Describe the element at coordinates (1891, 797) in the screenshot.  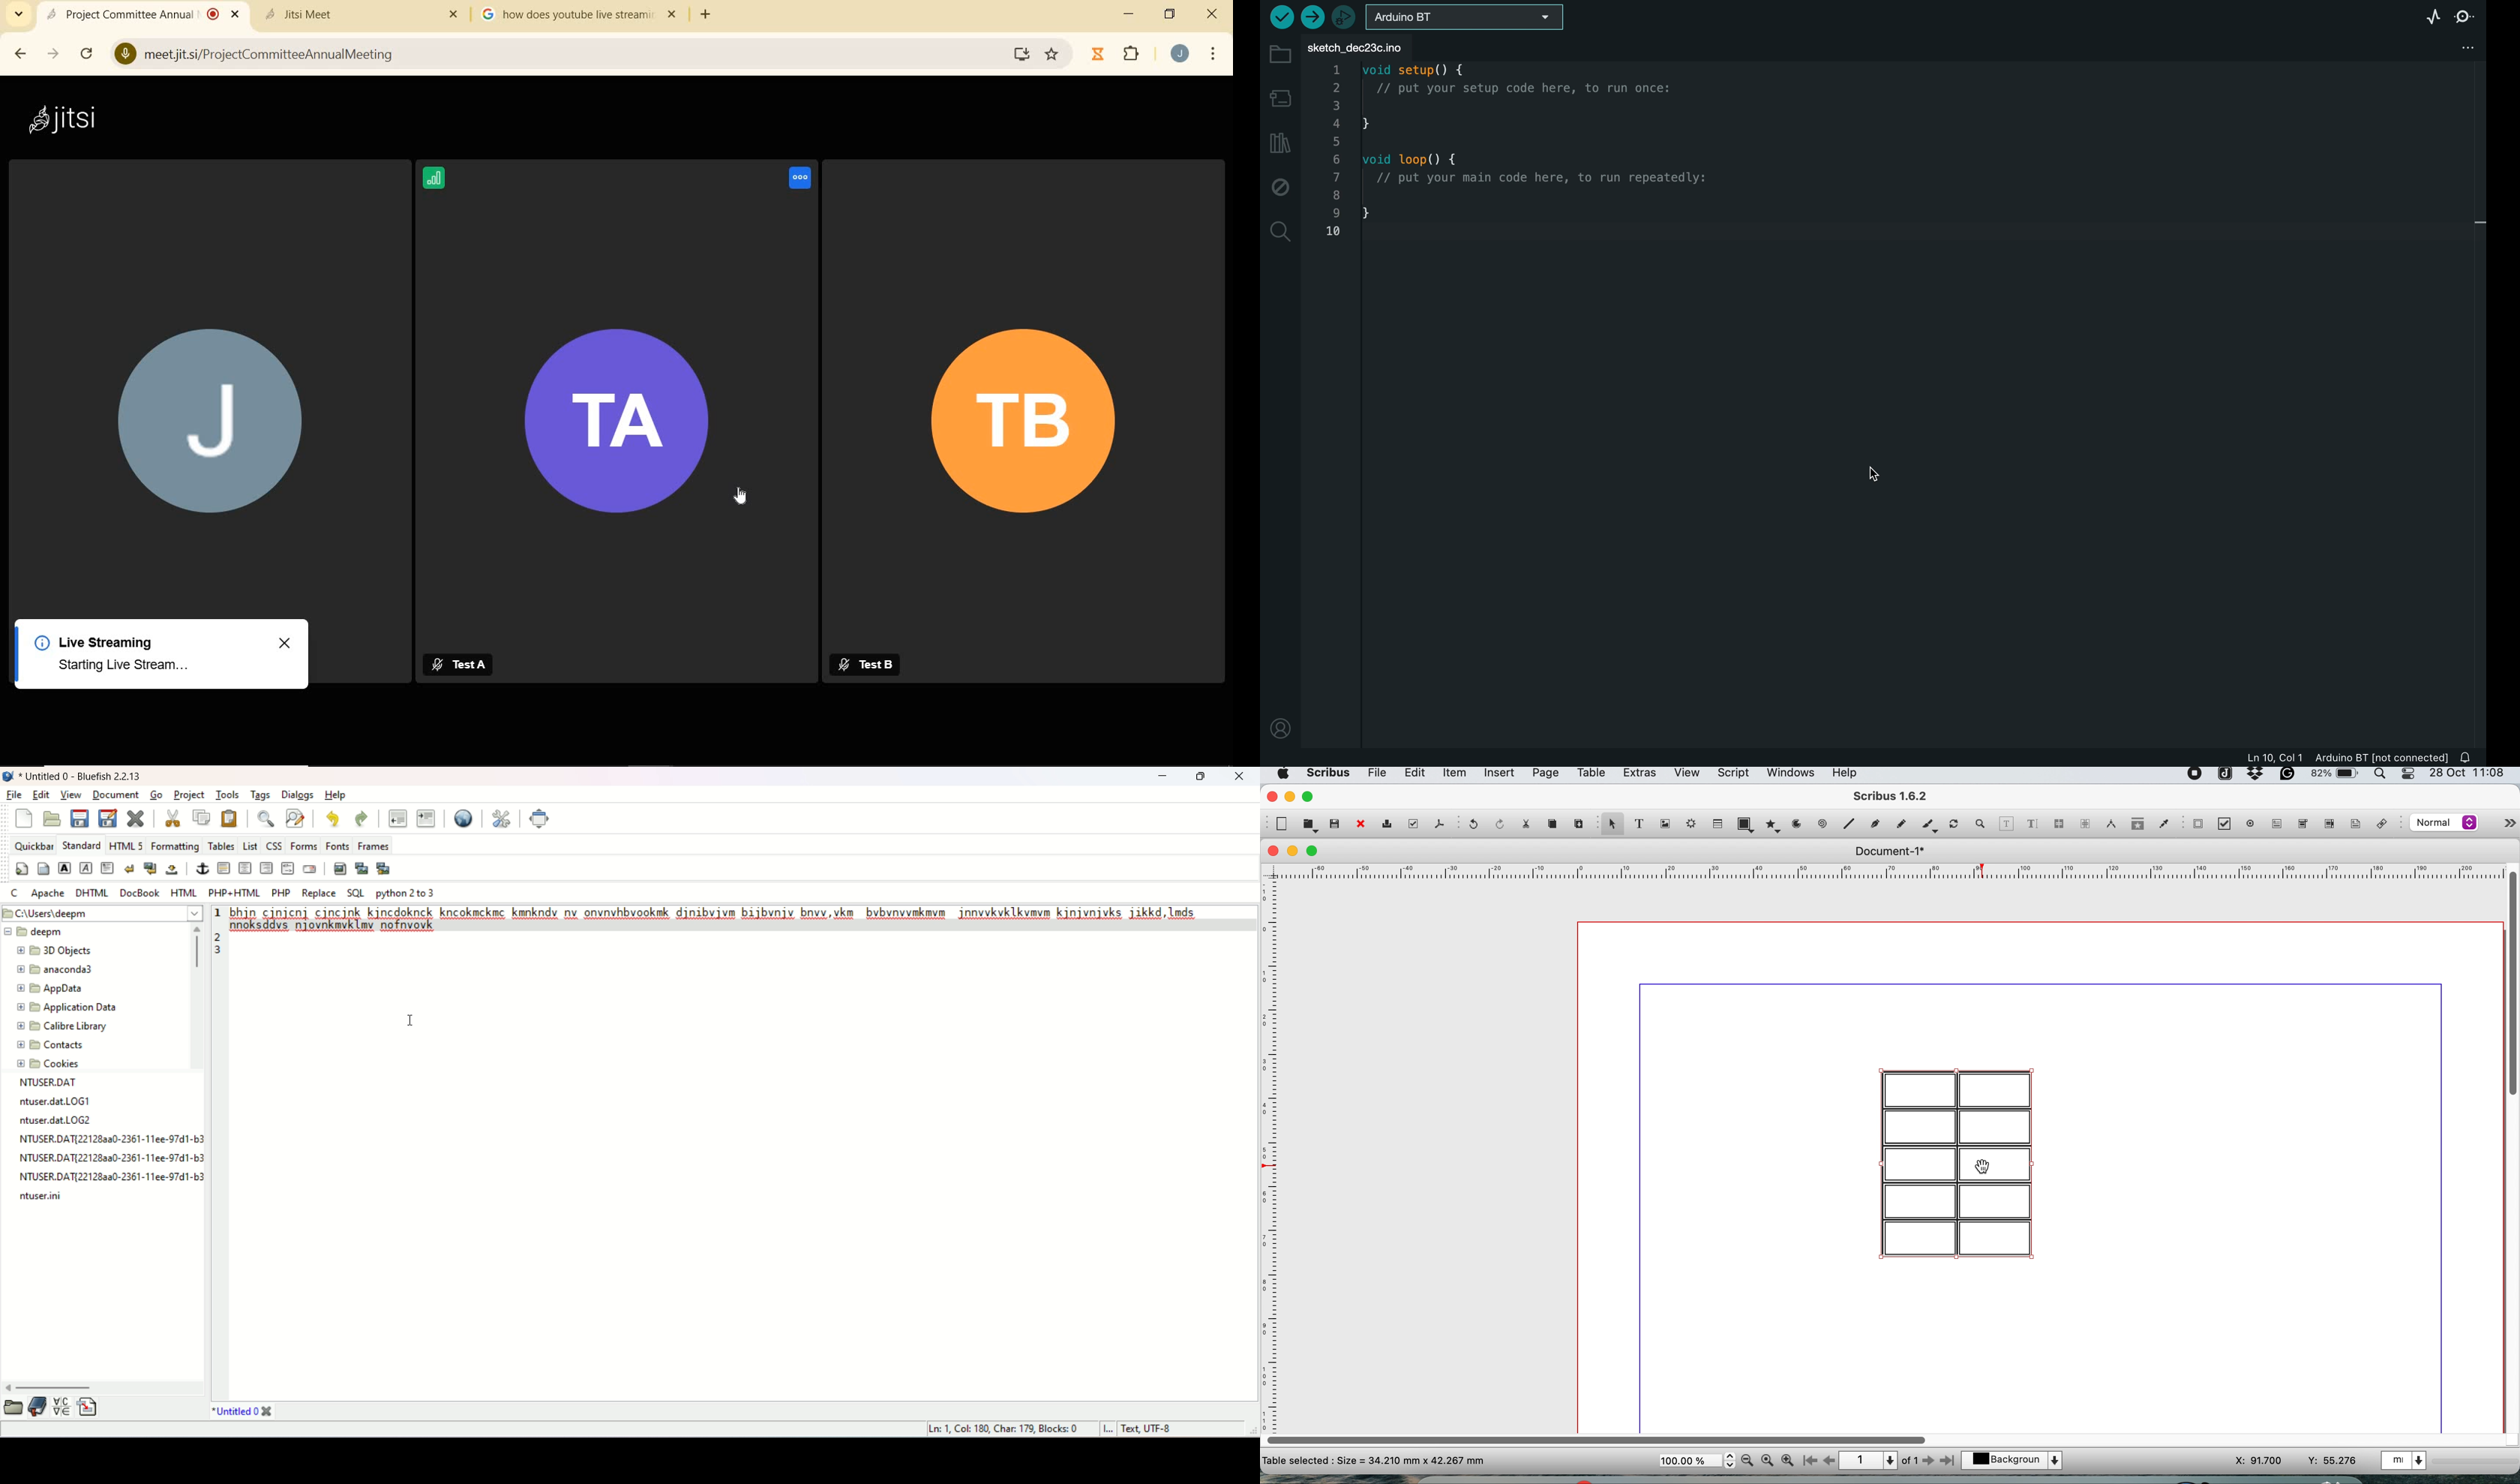
I see `scribus` at that location.